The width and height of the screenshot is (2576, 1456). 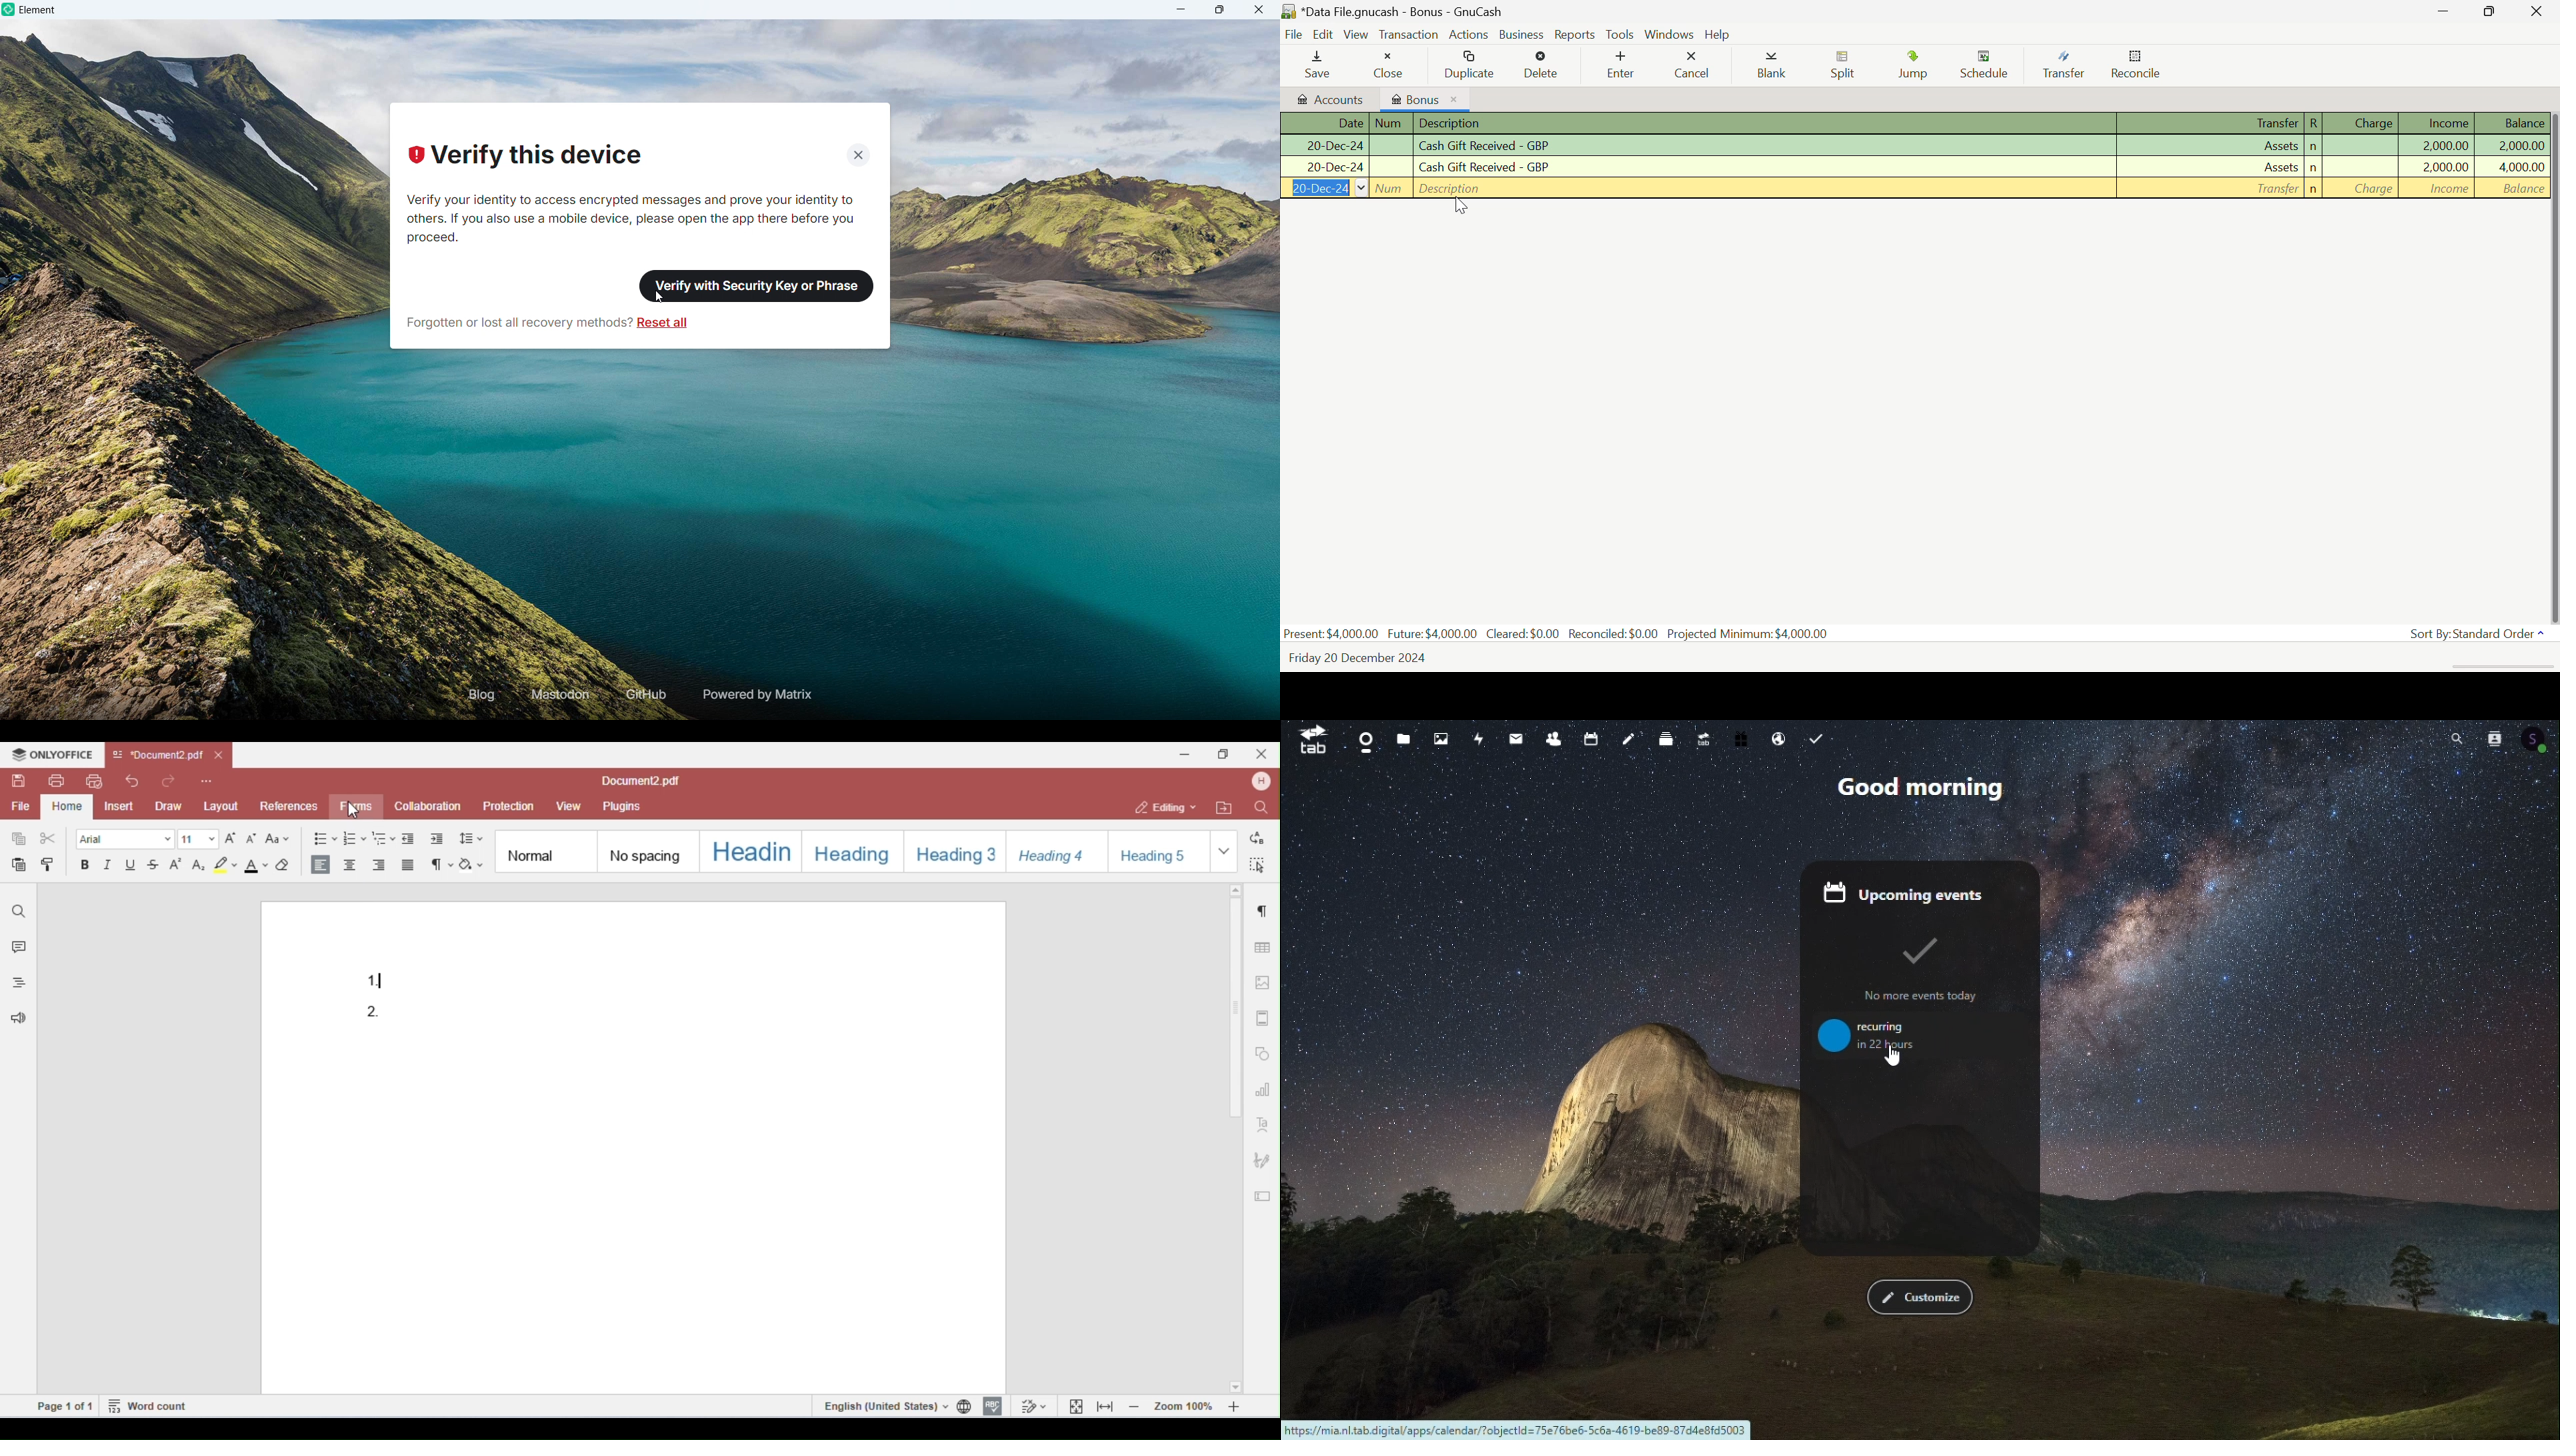 What do you see at coordinates (2312, 190) in the screenshot?
I see `n` at bounding box center [2312, 190].